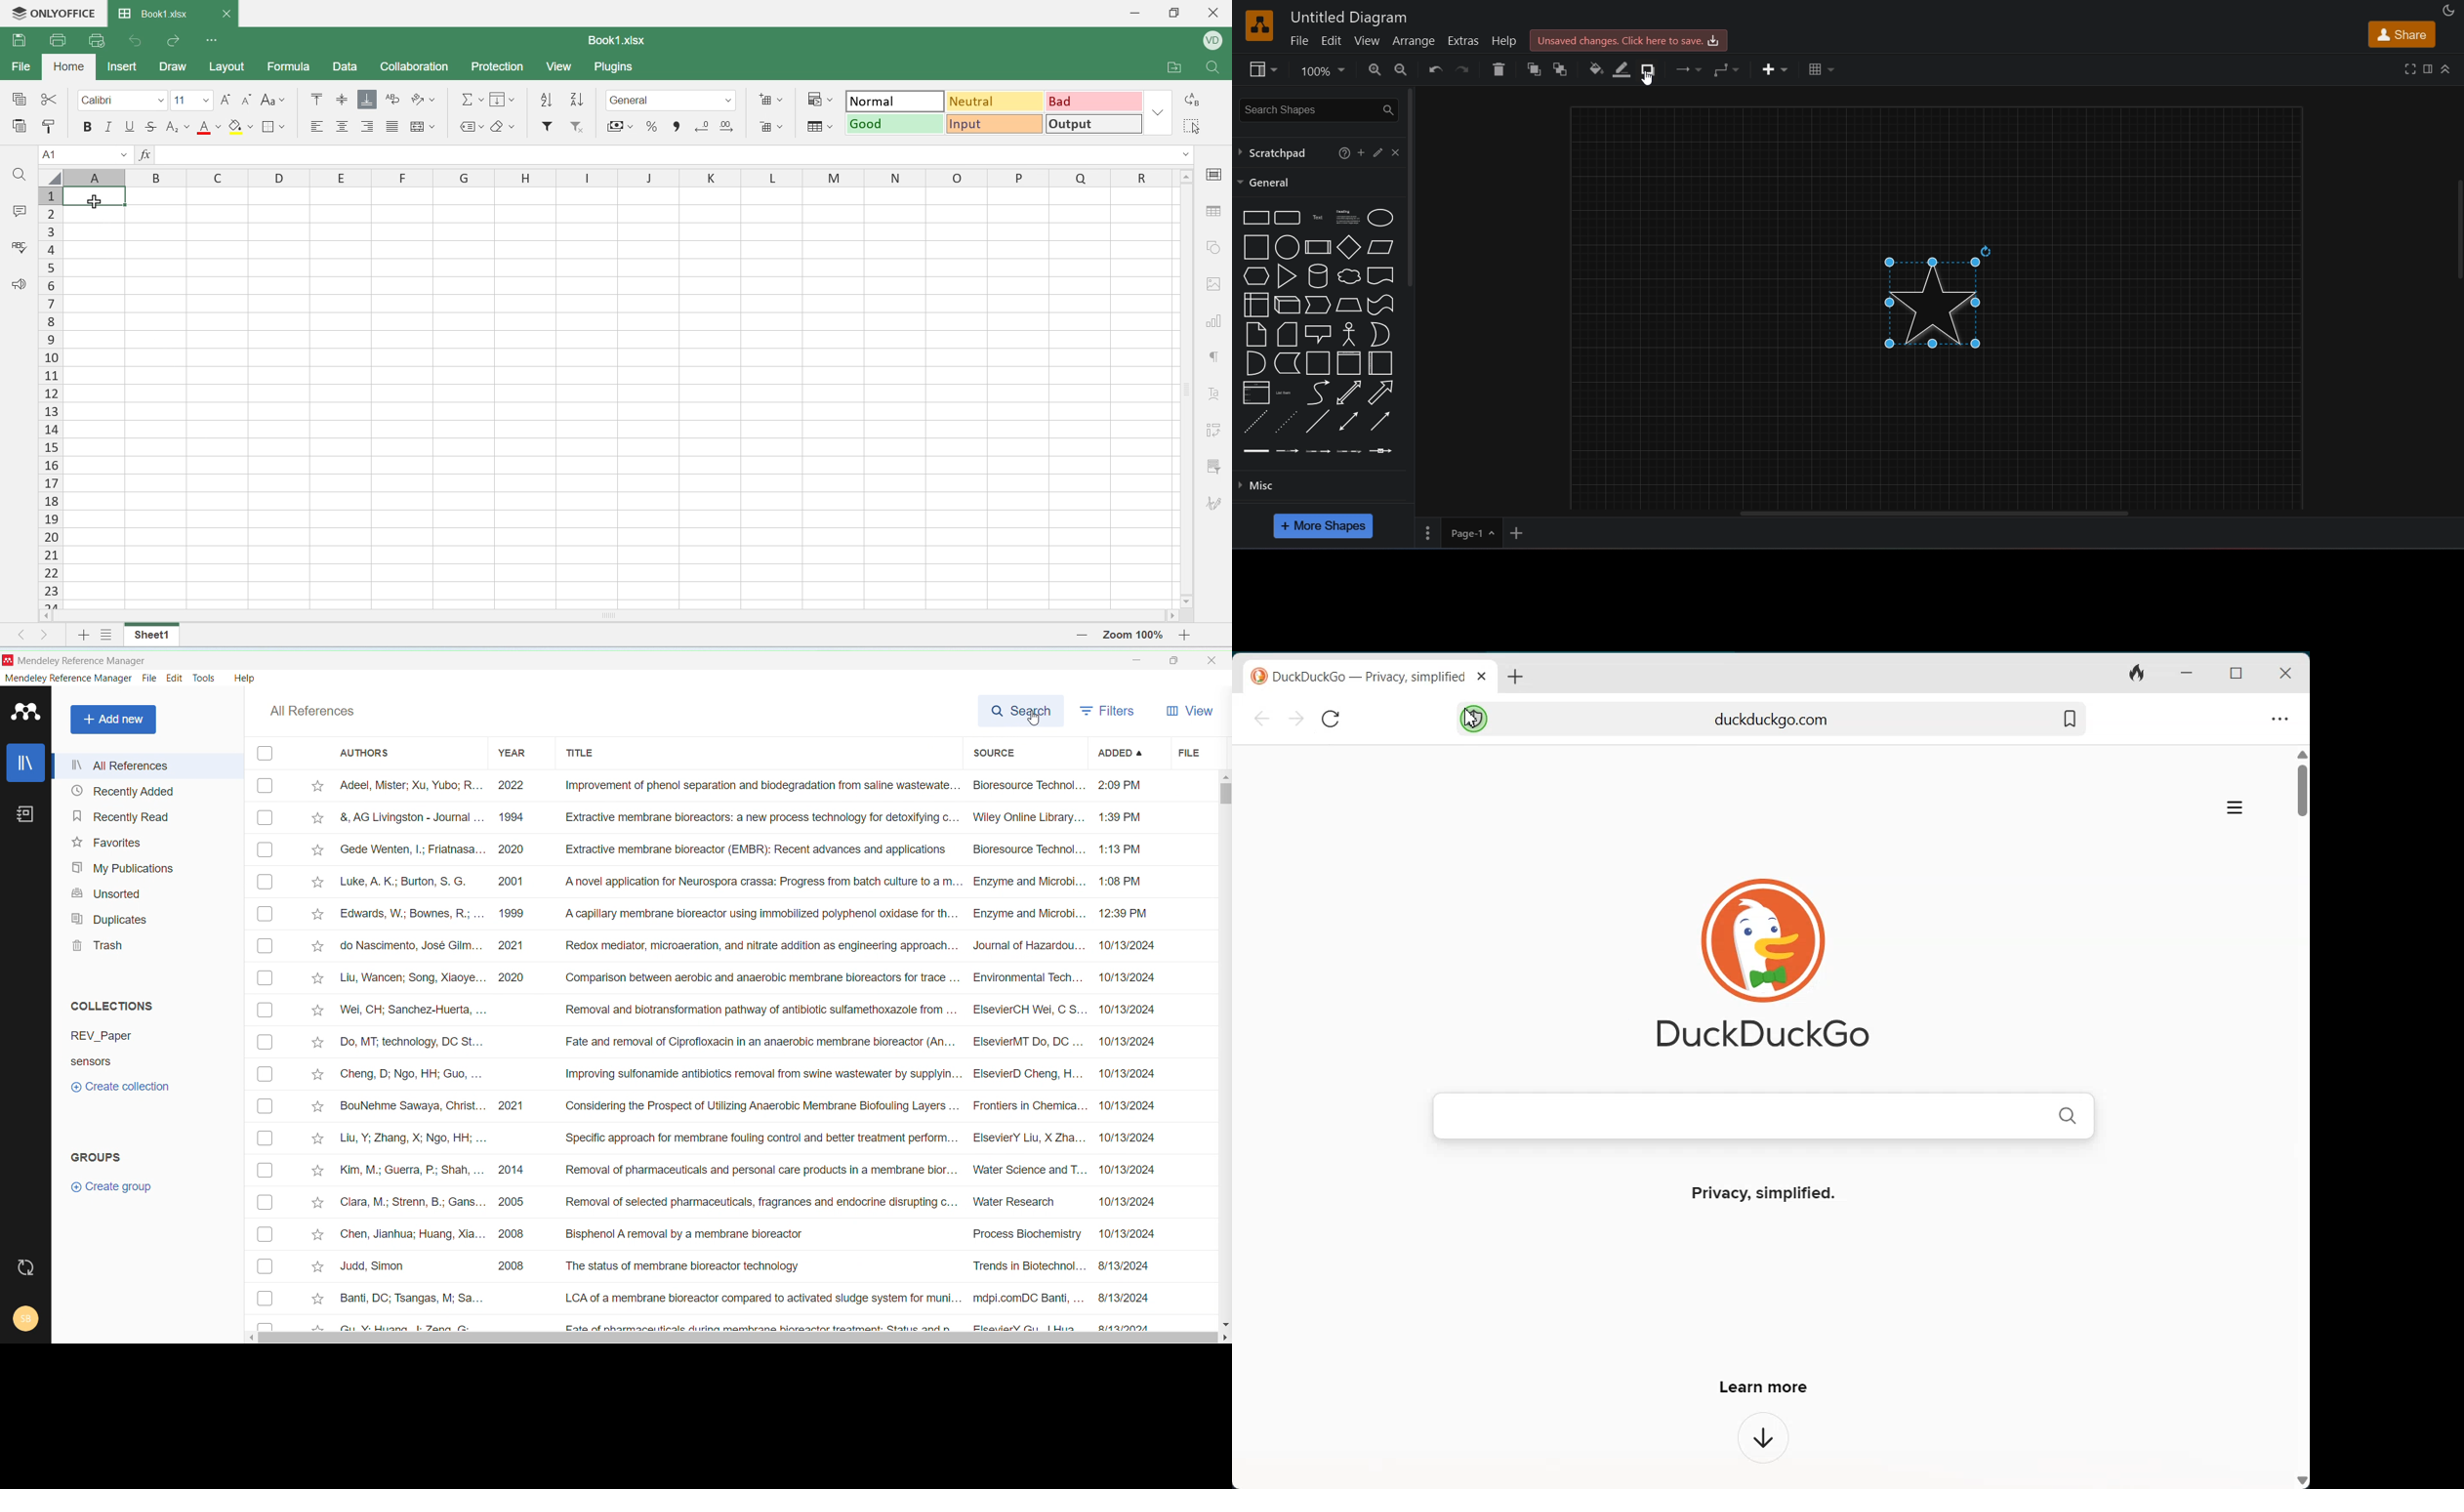 The height and width of the screenshot is (1512, 2464). I want to click on zoom out, so click(1400, 70).